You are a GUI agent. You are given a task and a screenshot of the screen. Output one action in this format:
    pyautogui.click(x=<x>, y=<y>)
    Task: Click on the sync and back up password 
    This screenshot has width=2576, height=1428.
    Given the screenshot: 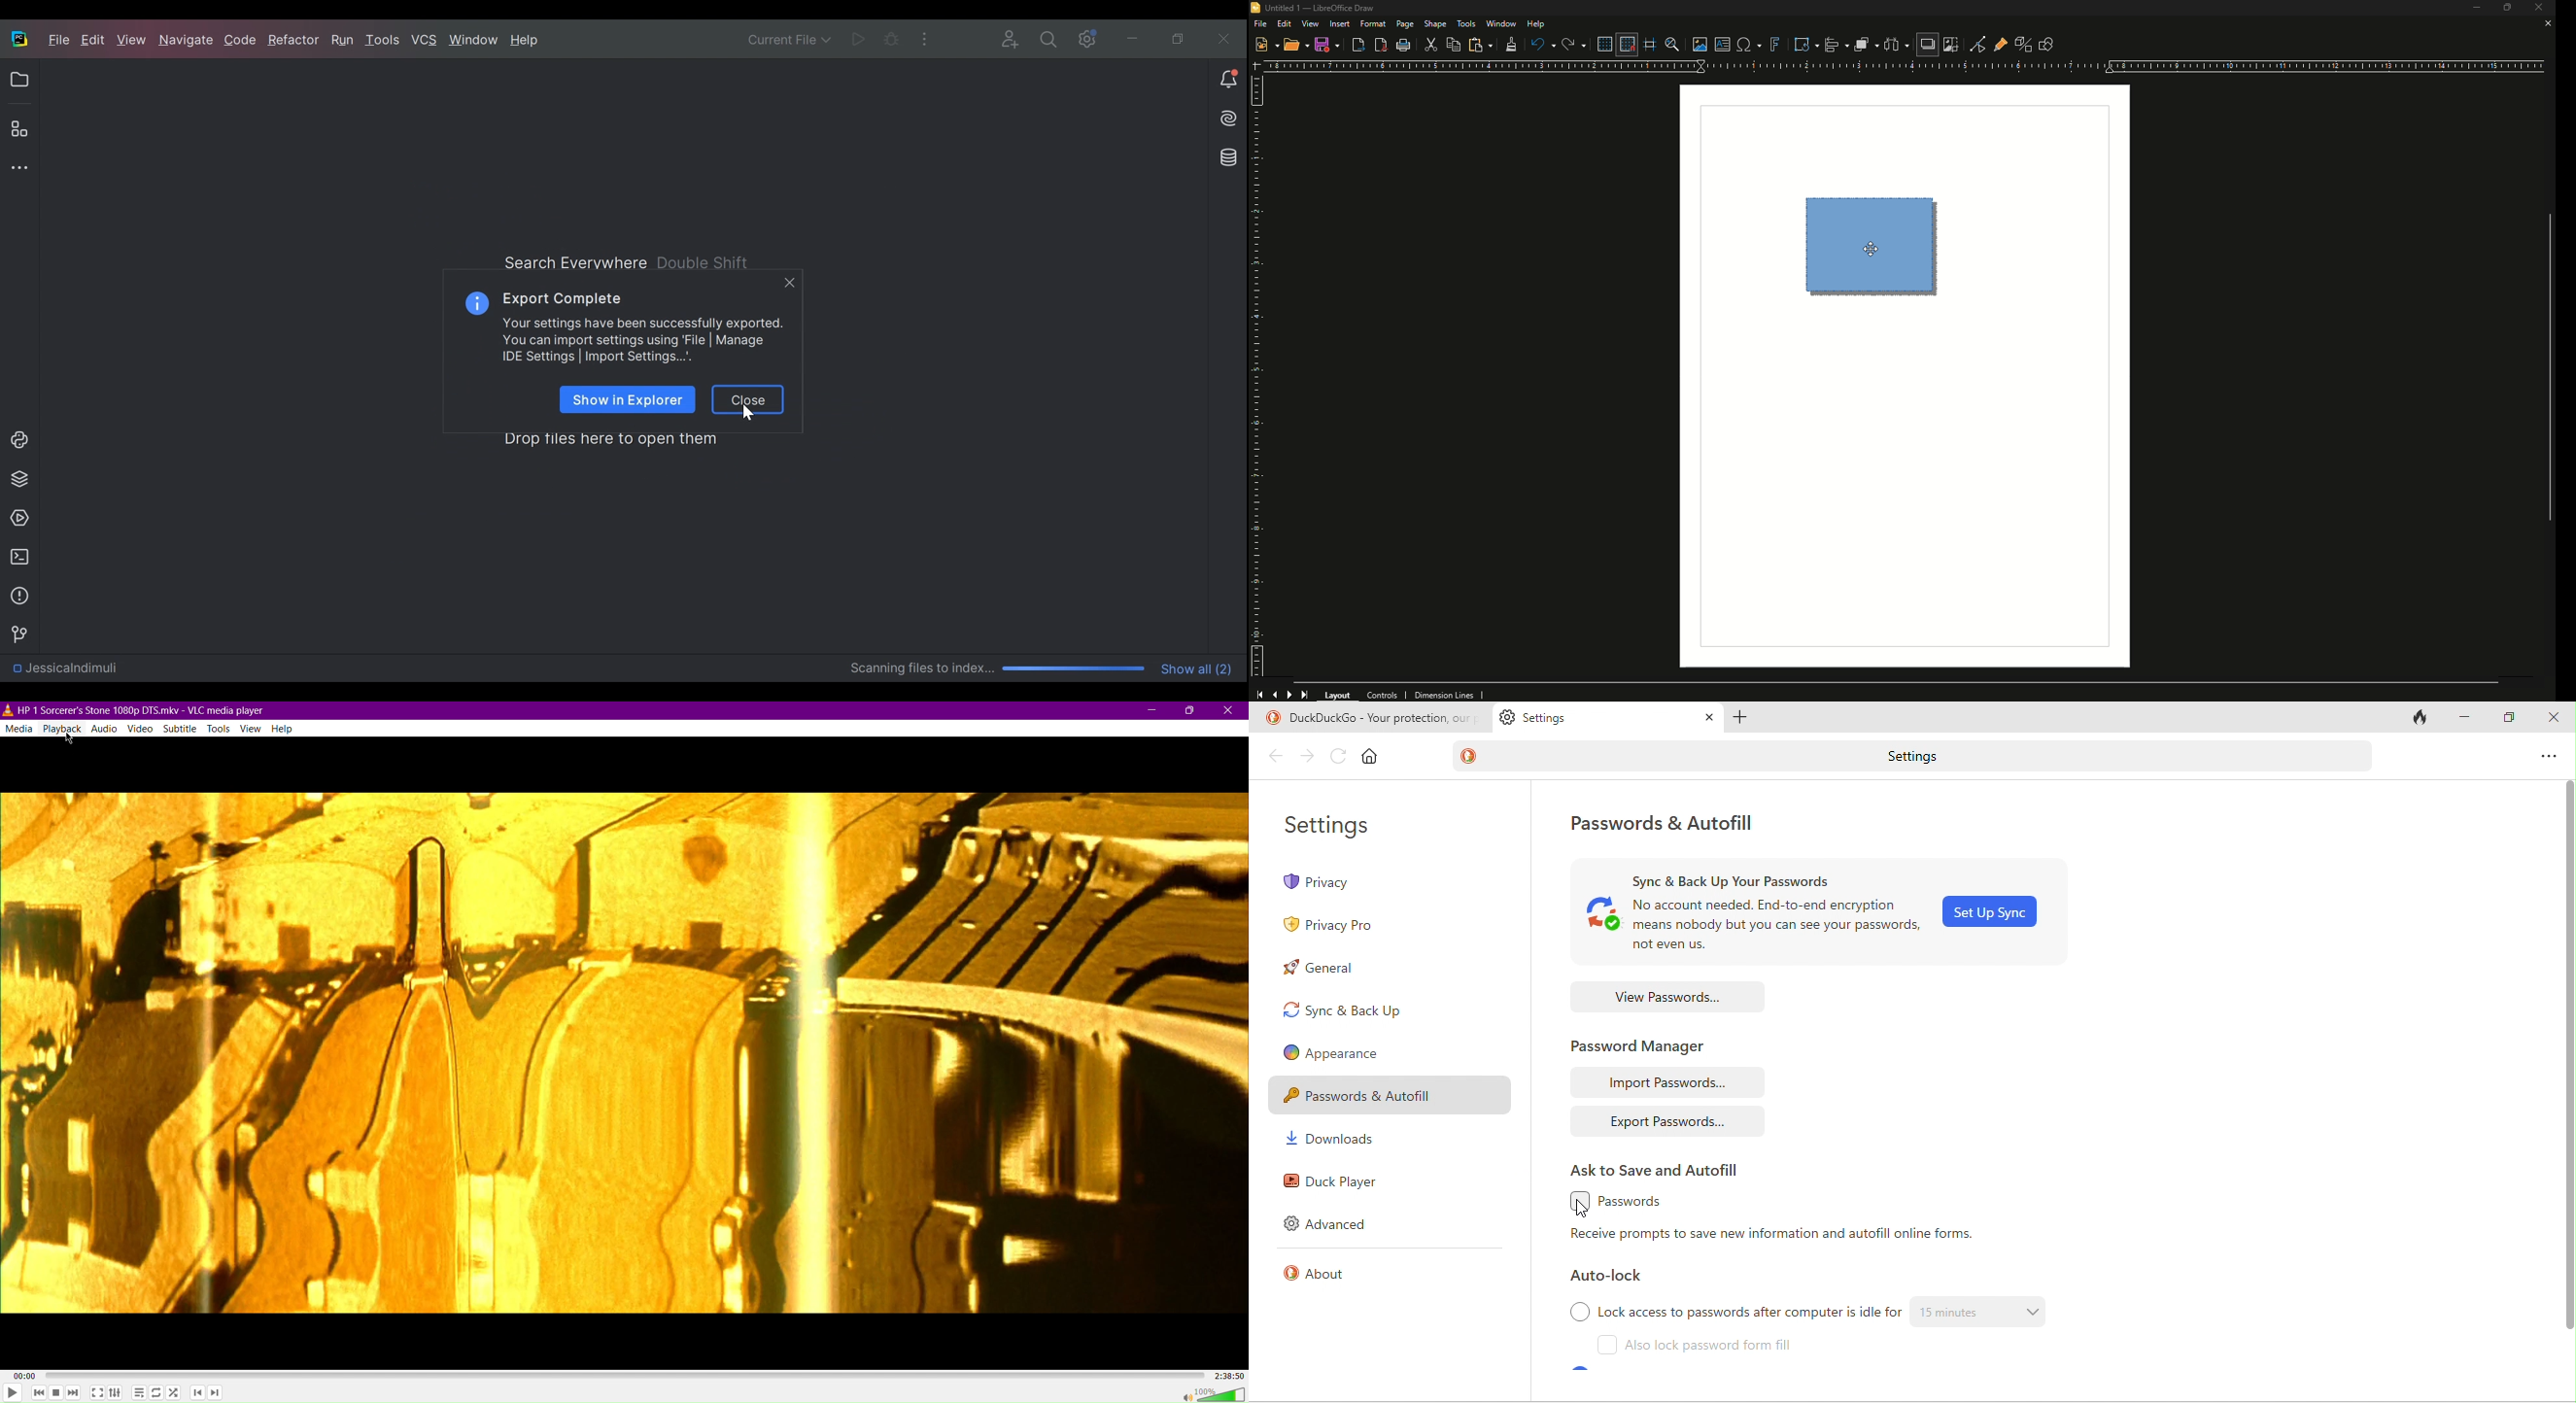 What is the action you would take?
    pyautogui.click(x=1755, y=876)
    